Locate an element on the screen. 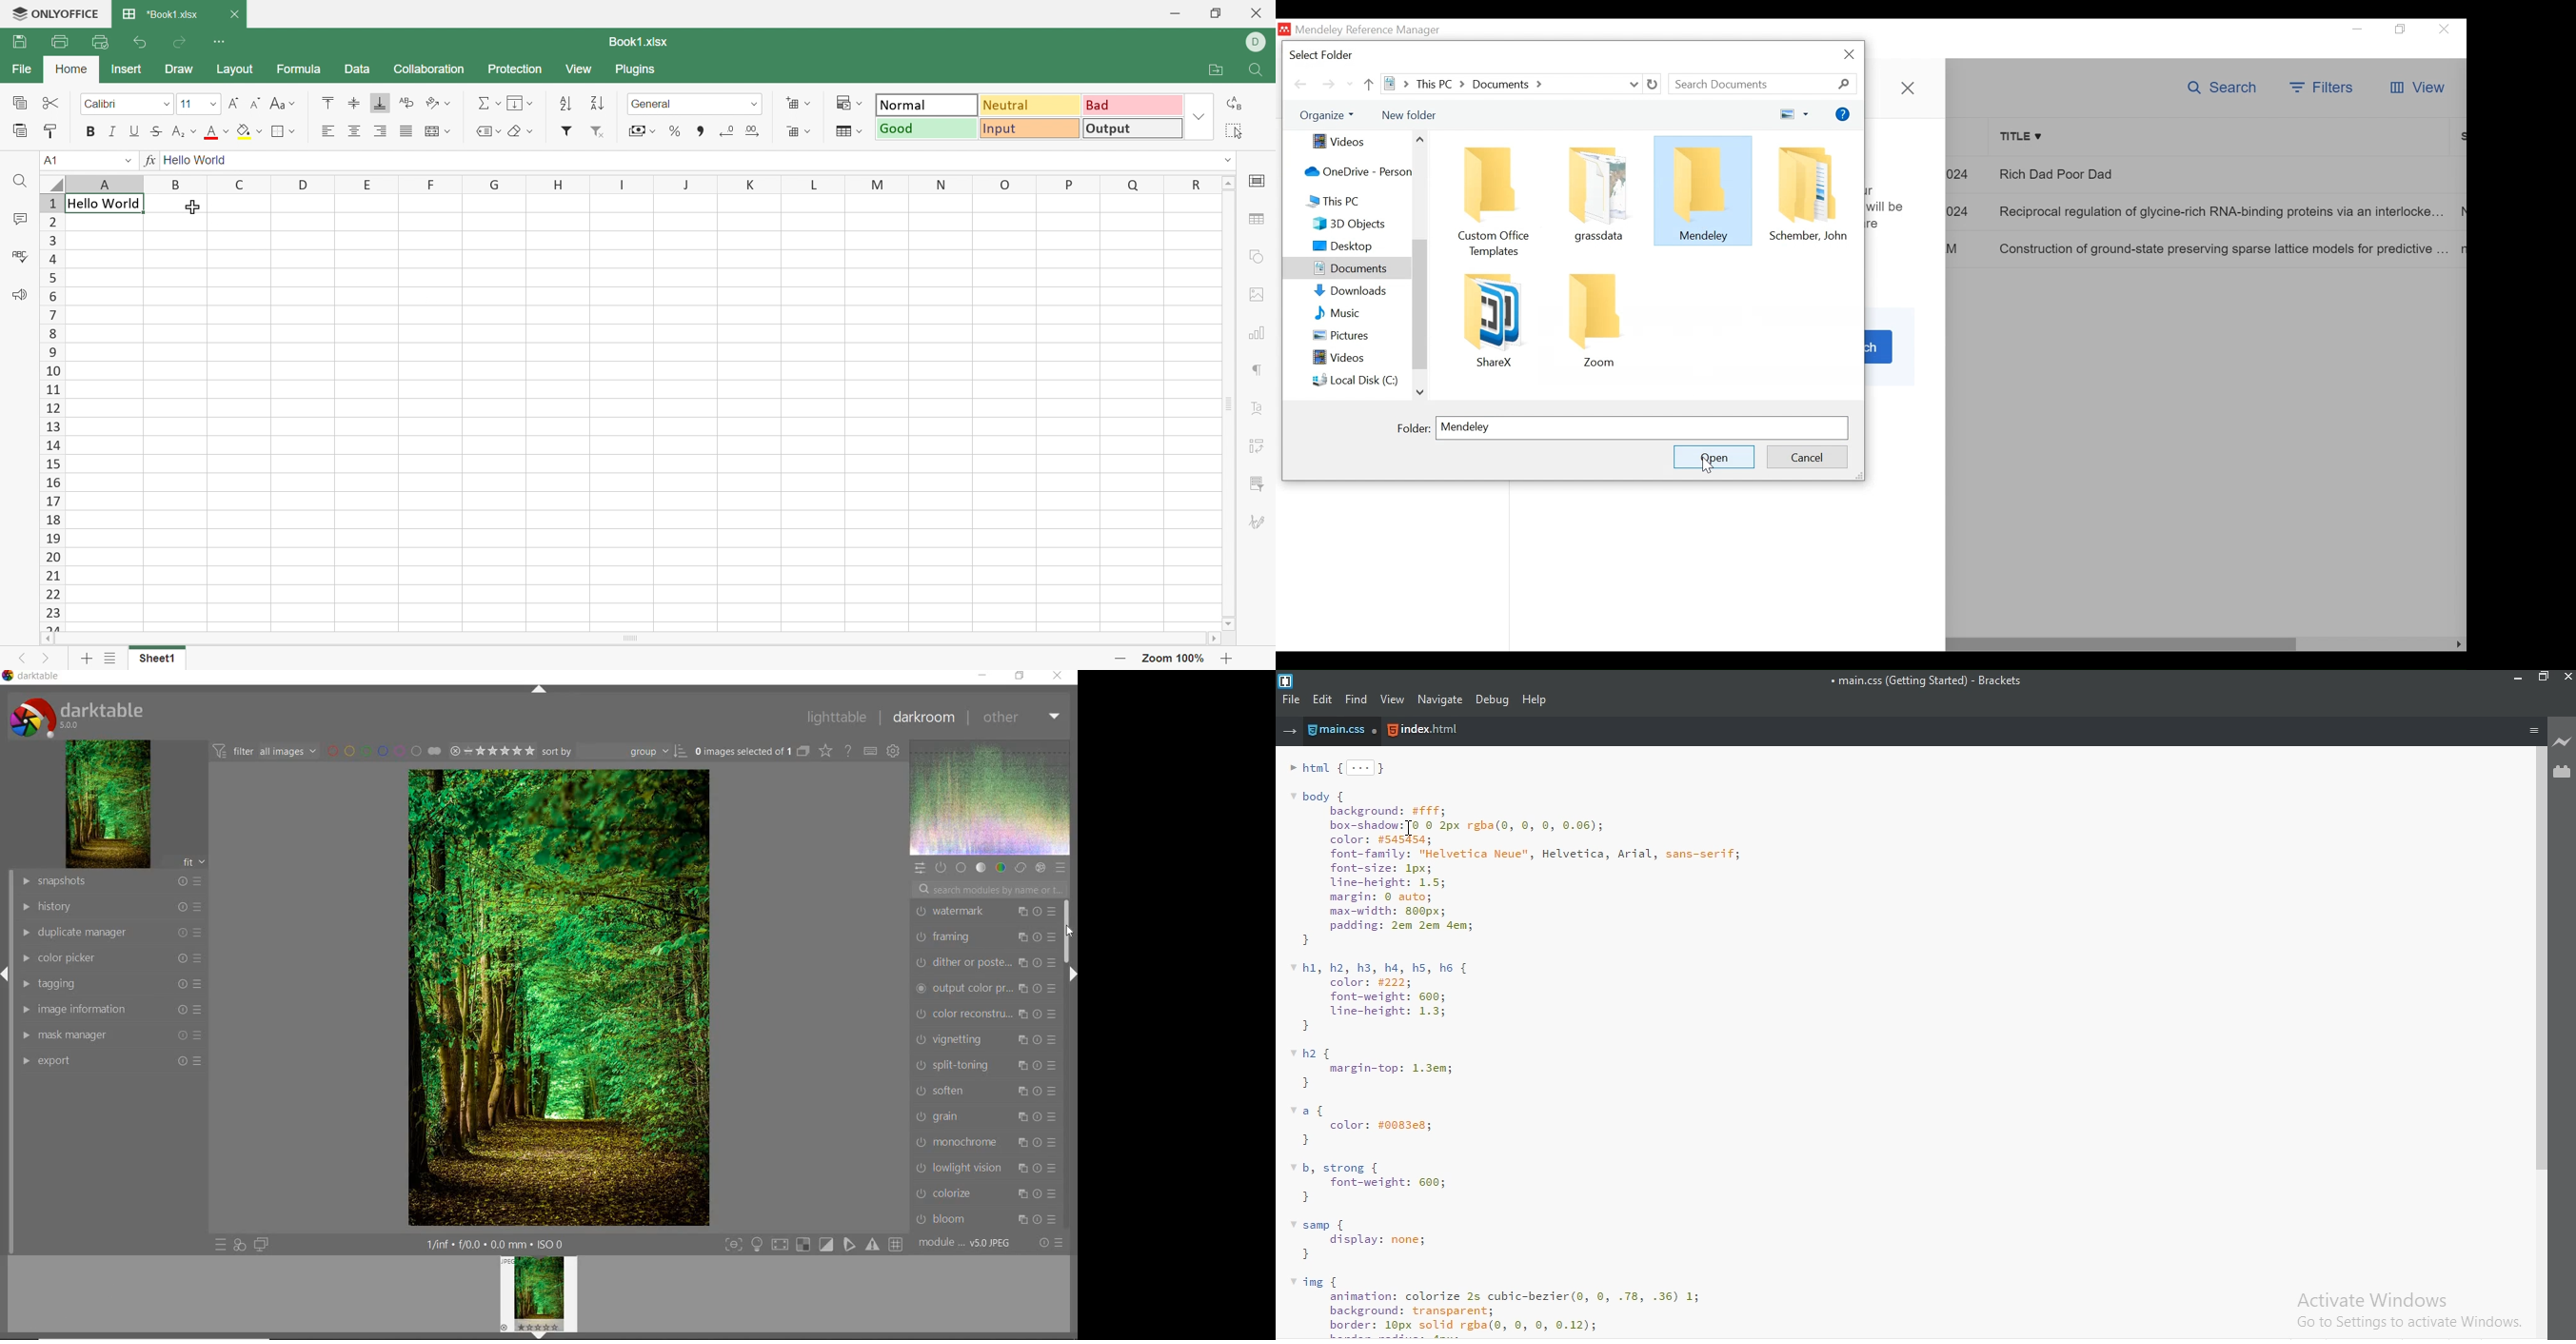  OneDrive is located at coordinates (1354, 172).